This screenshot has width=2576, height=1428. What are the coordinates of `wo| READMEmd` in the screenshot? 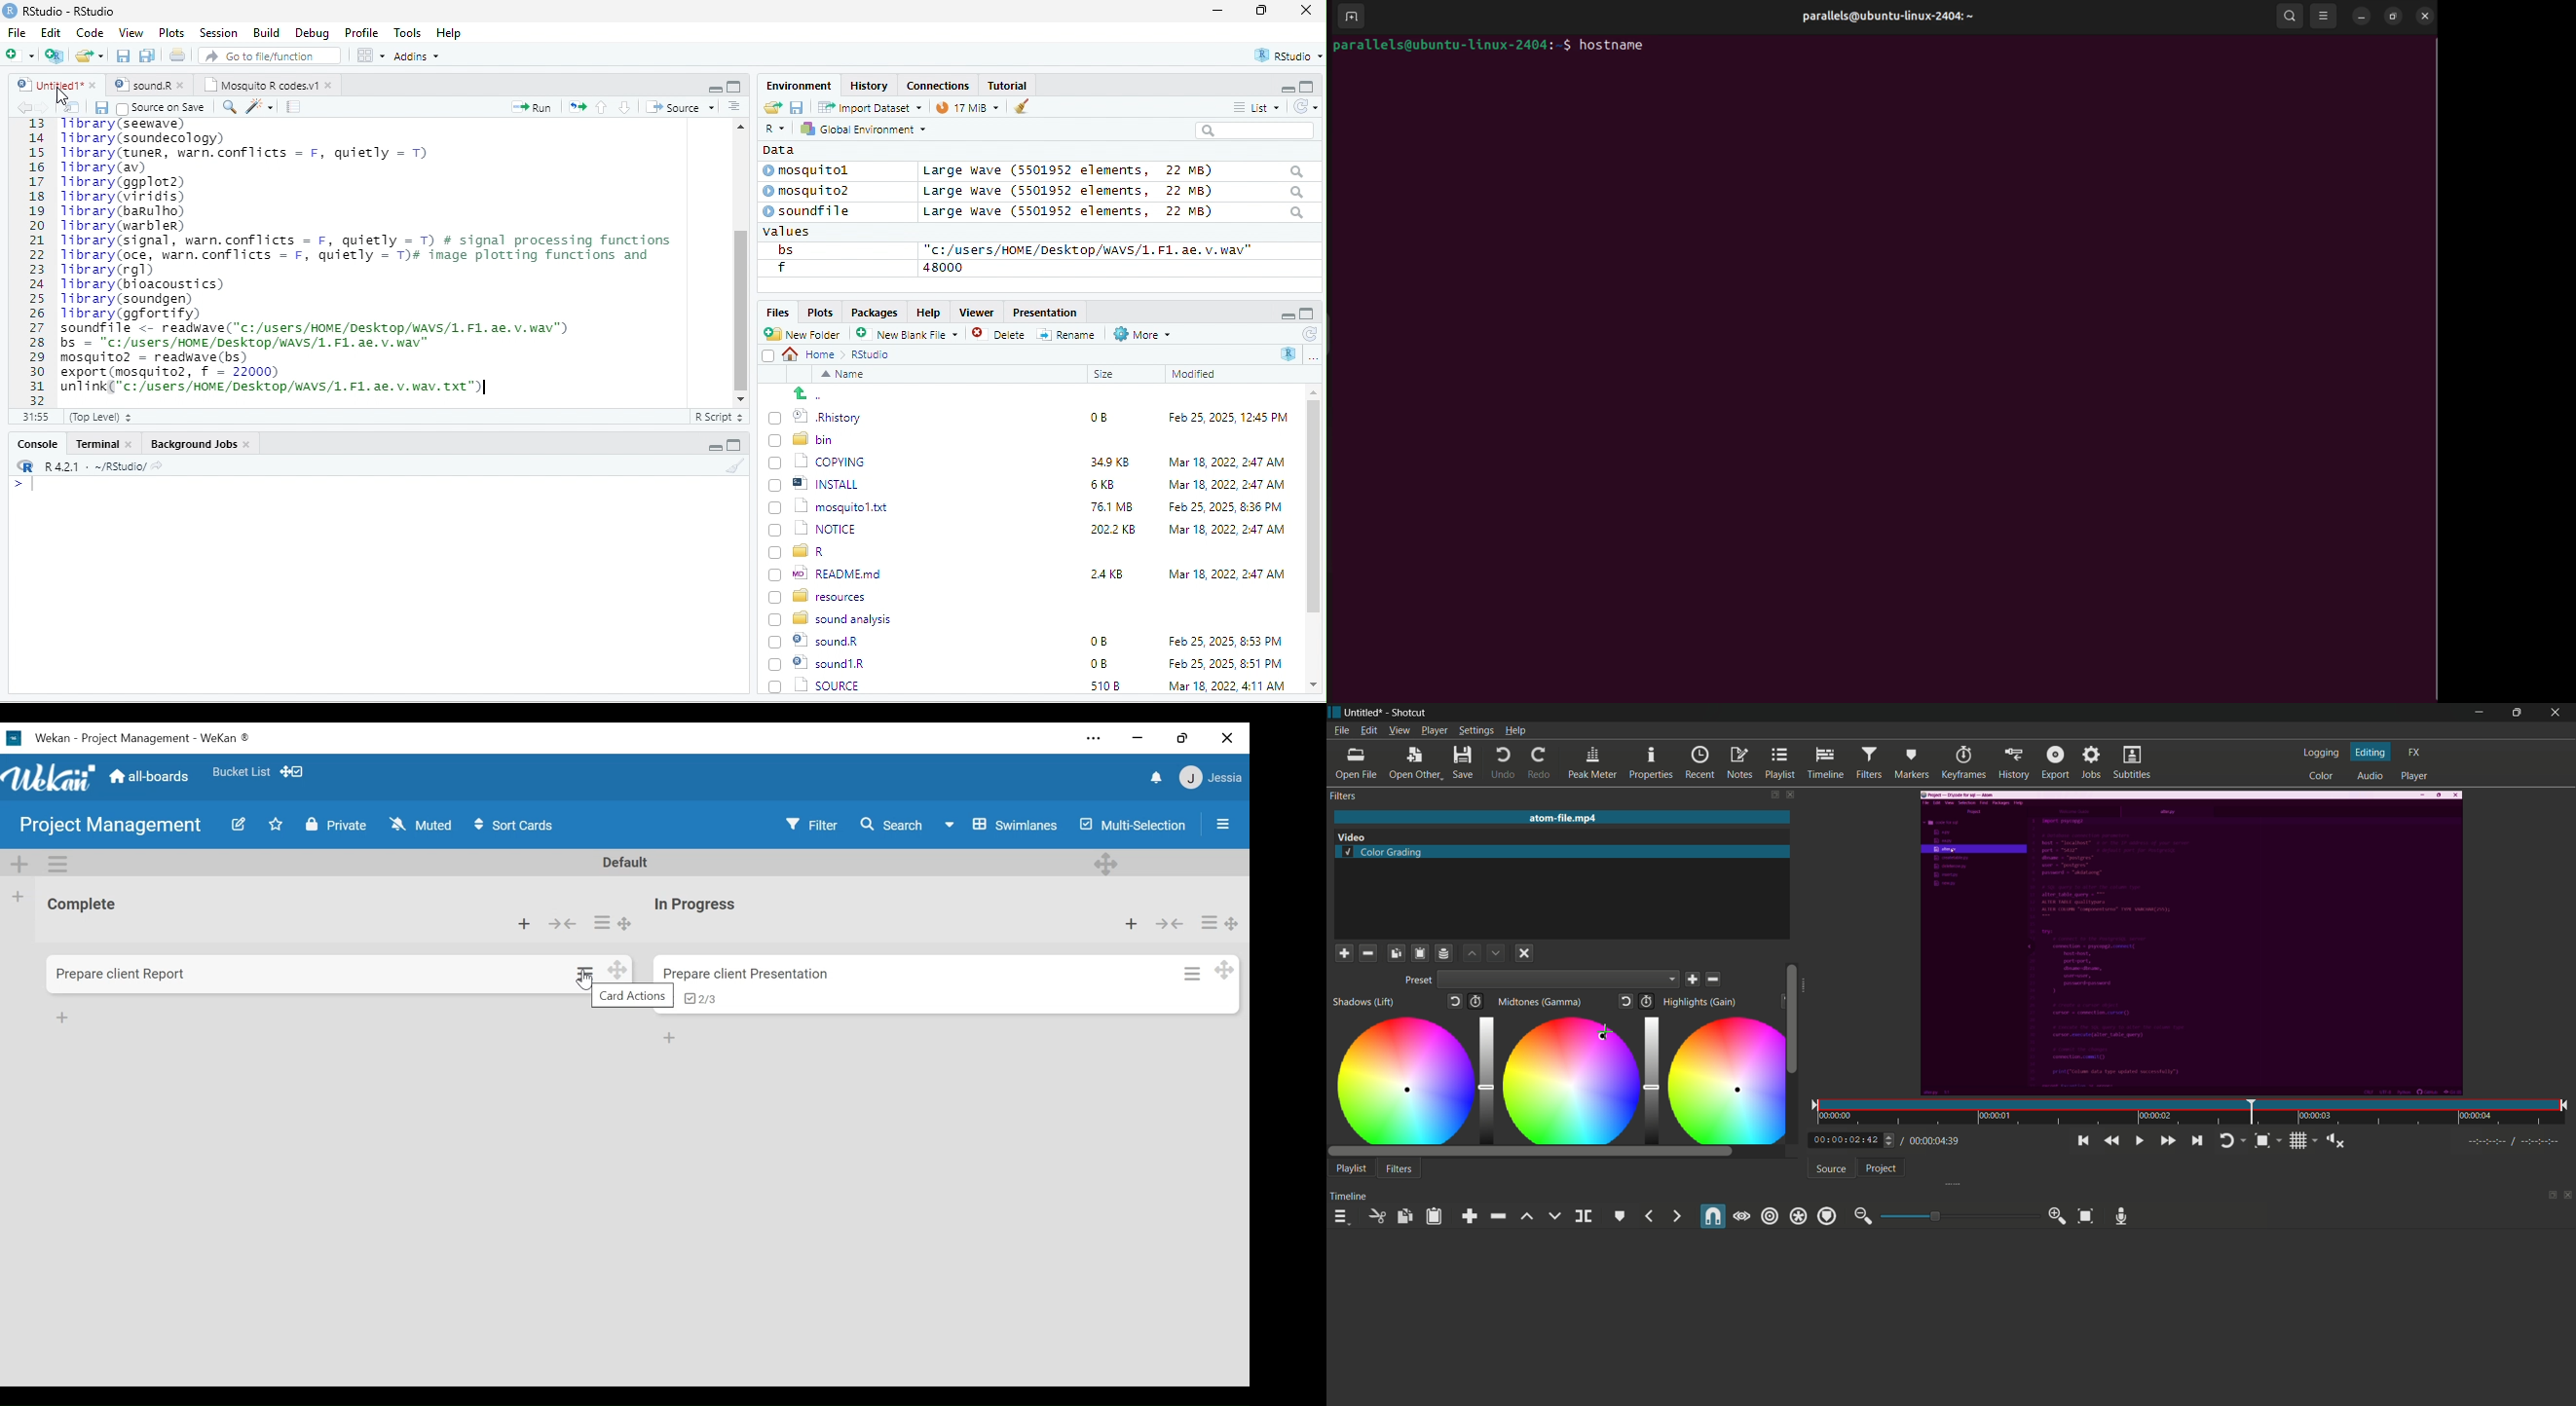 It's located at (830, 573).